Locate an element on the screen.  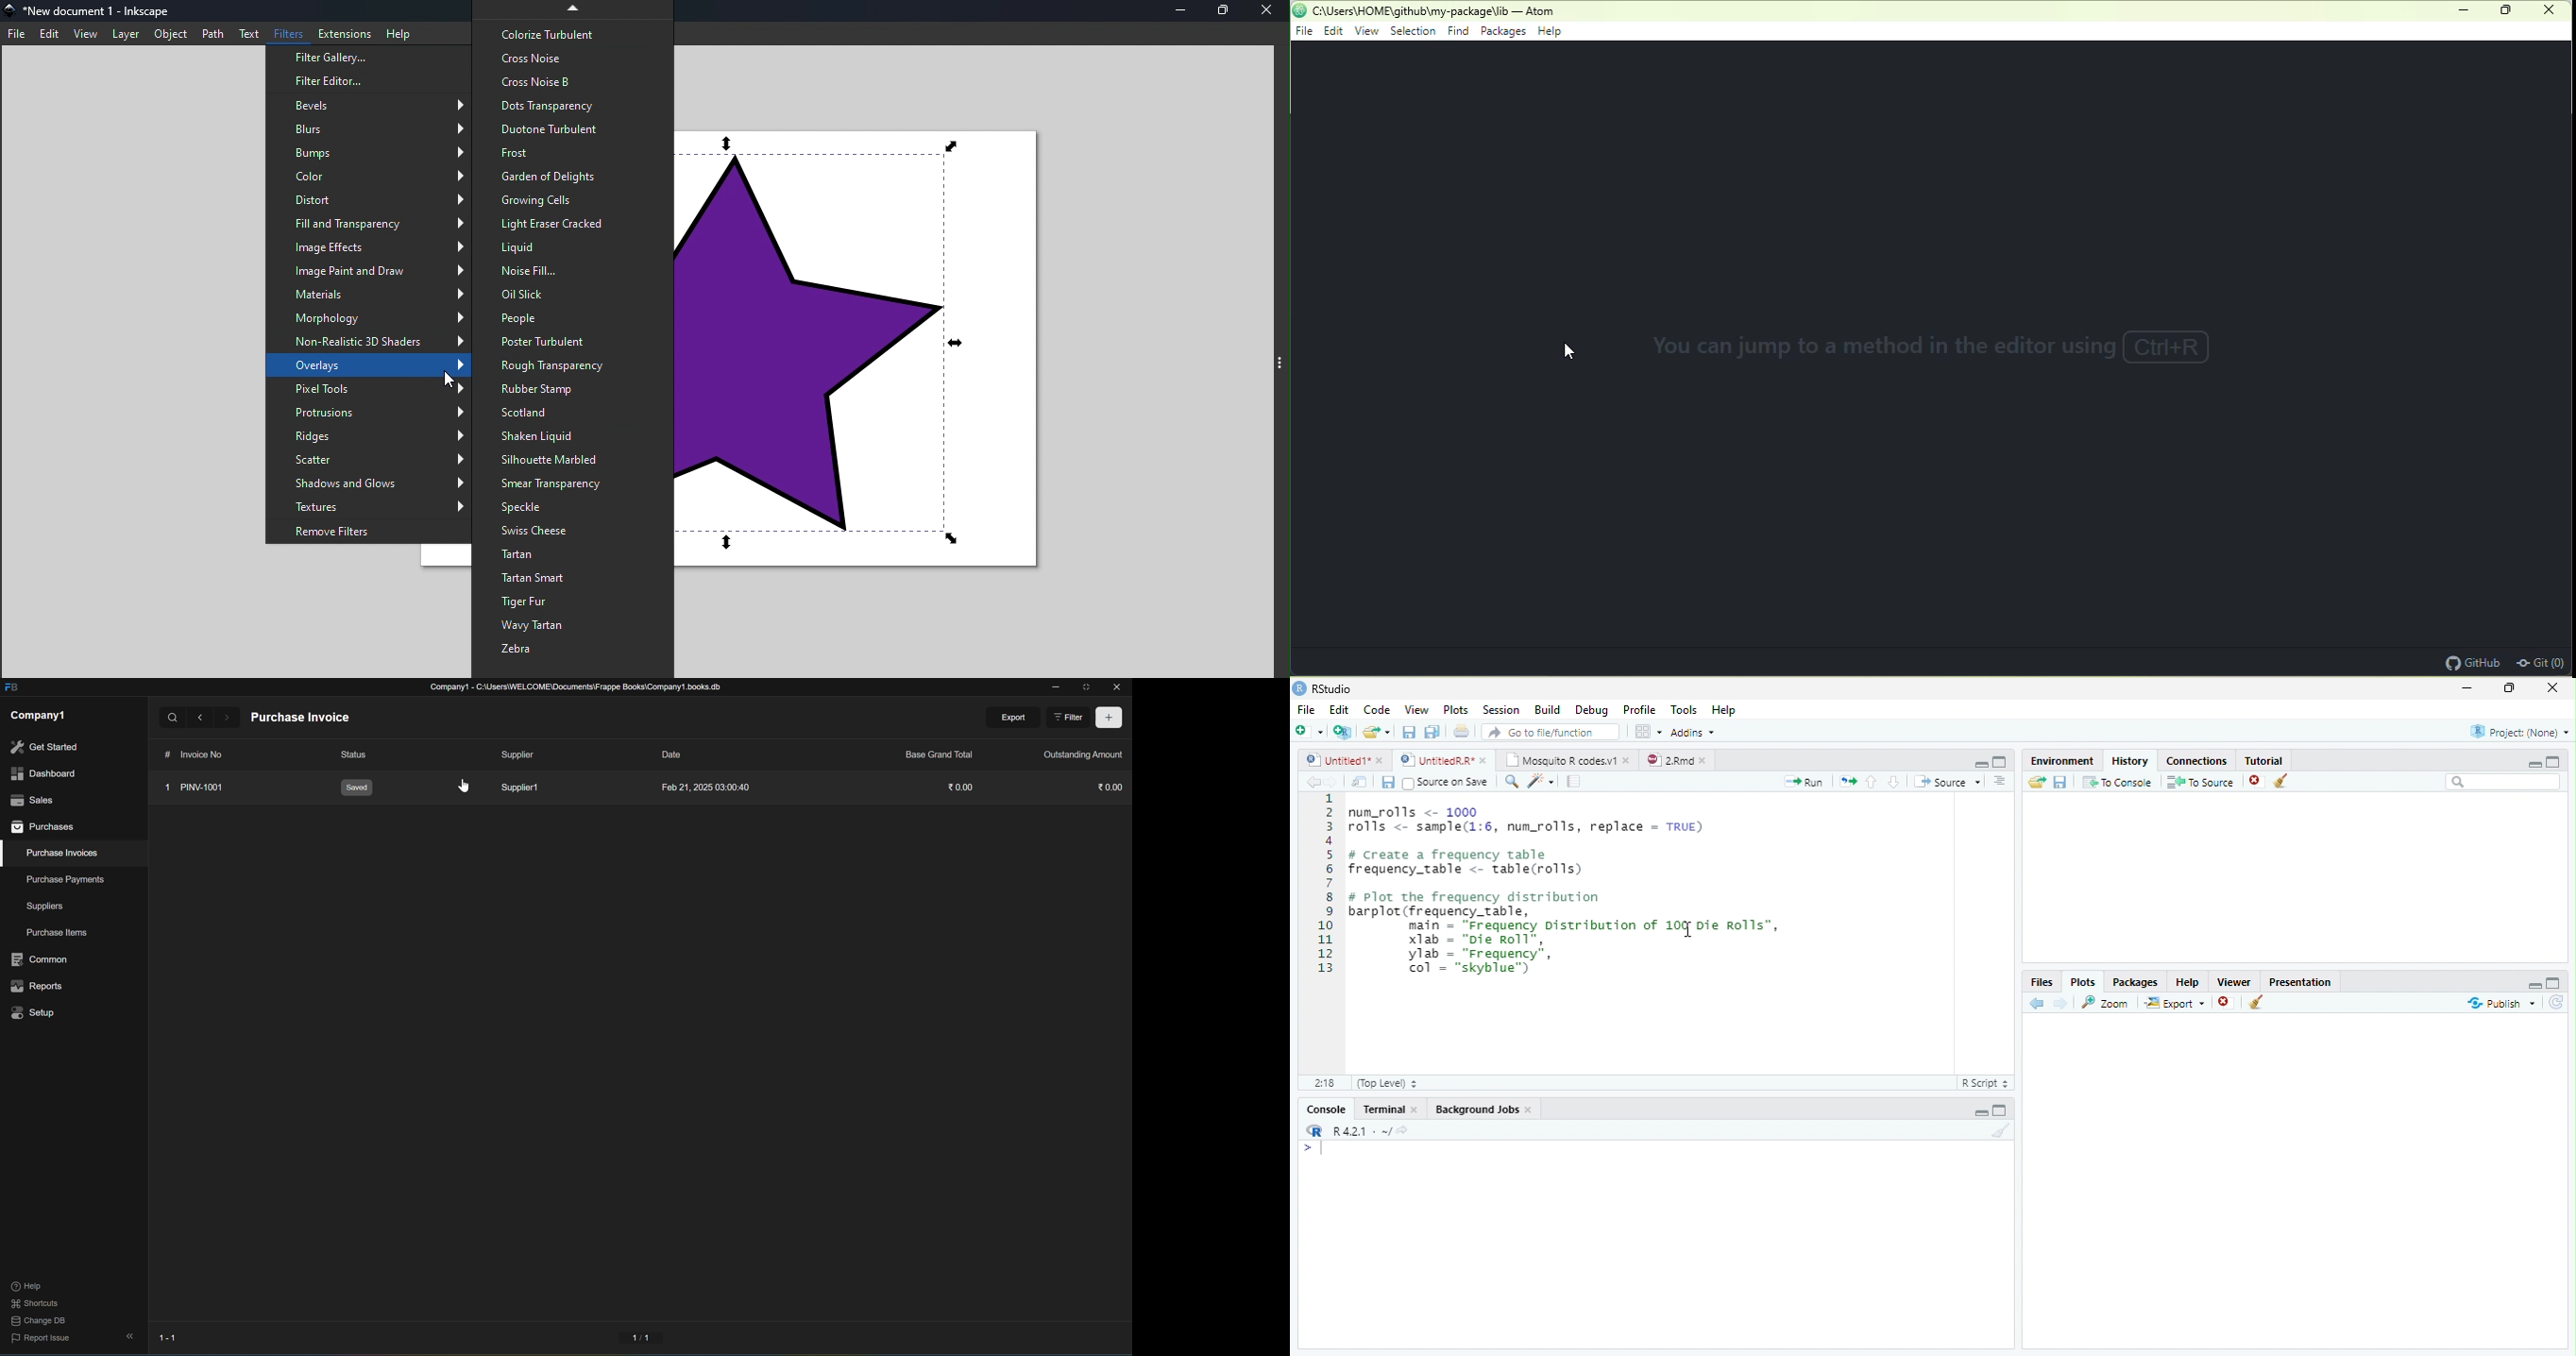
Help is located at coordinates (2188, 981).